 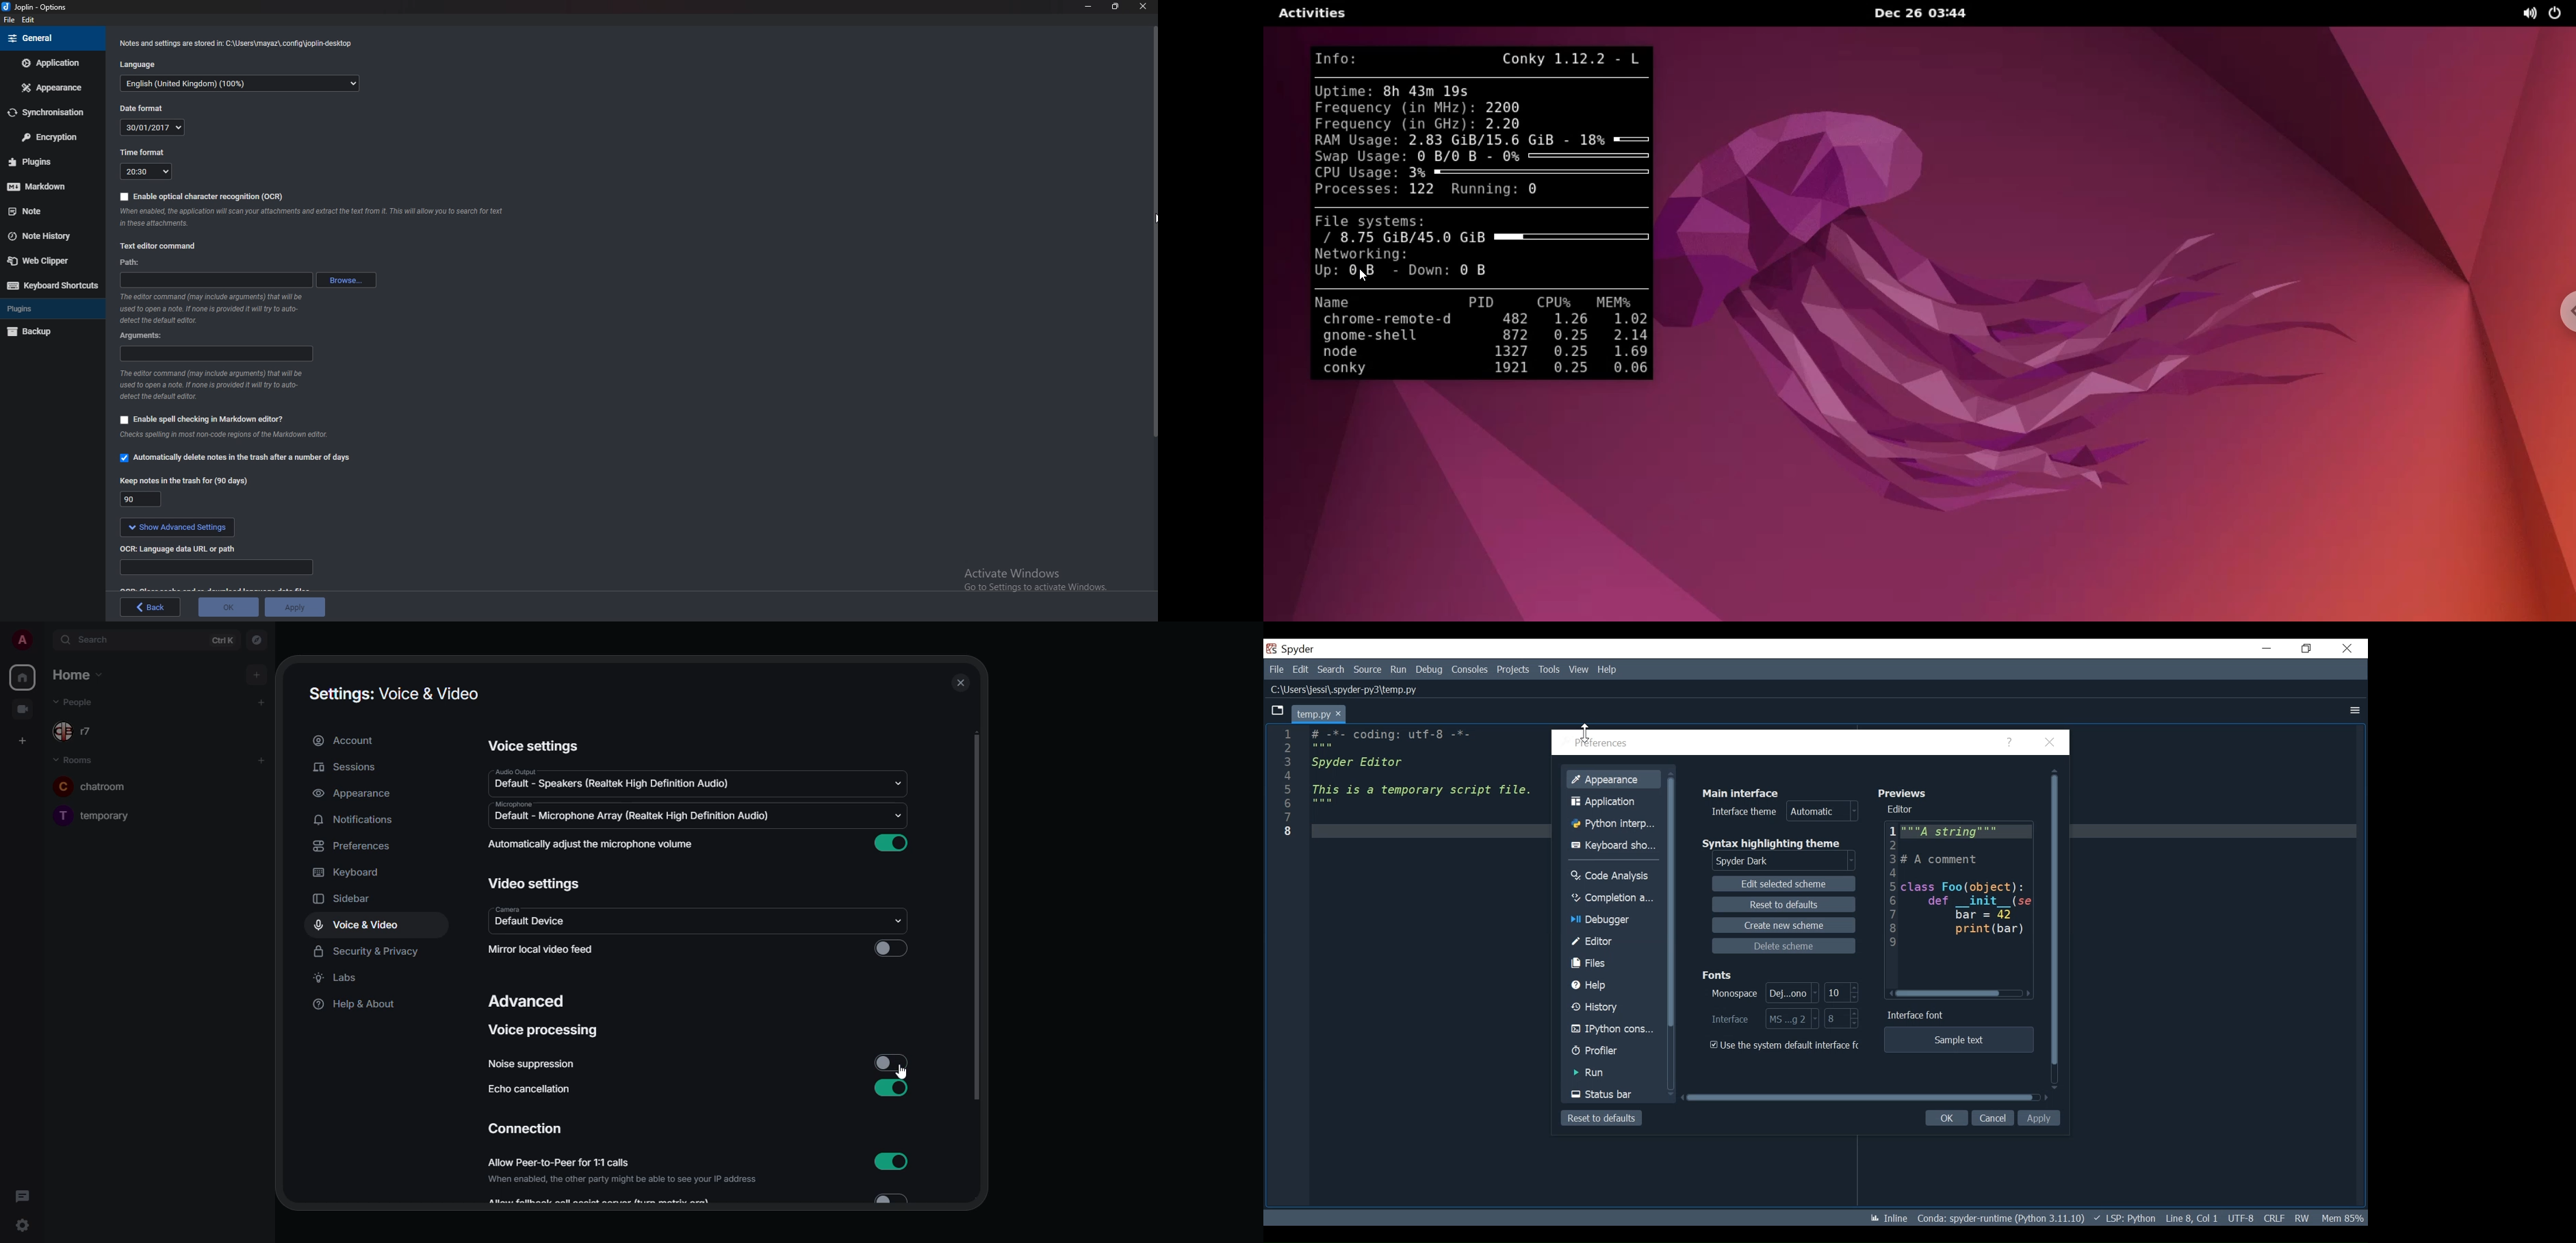 What do you see at coordinates (898, 783) in the screenshot?
I see `drop down` at bounding box center [898, 783].